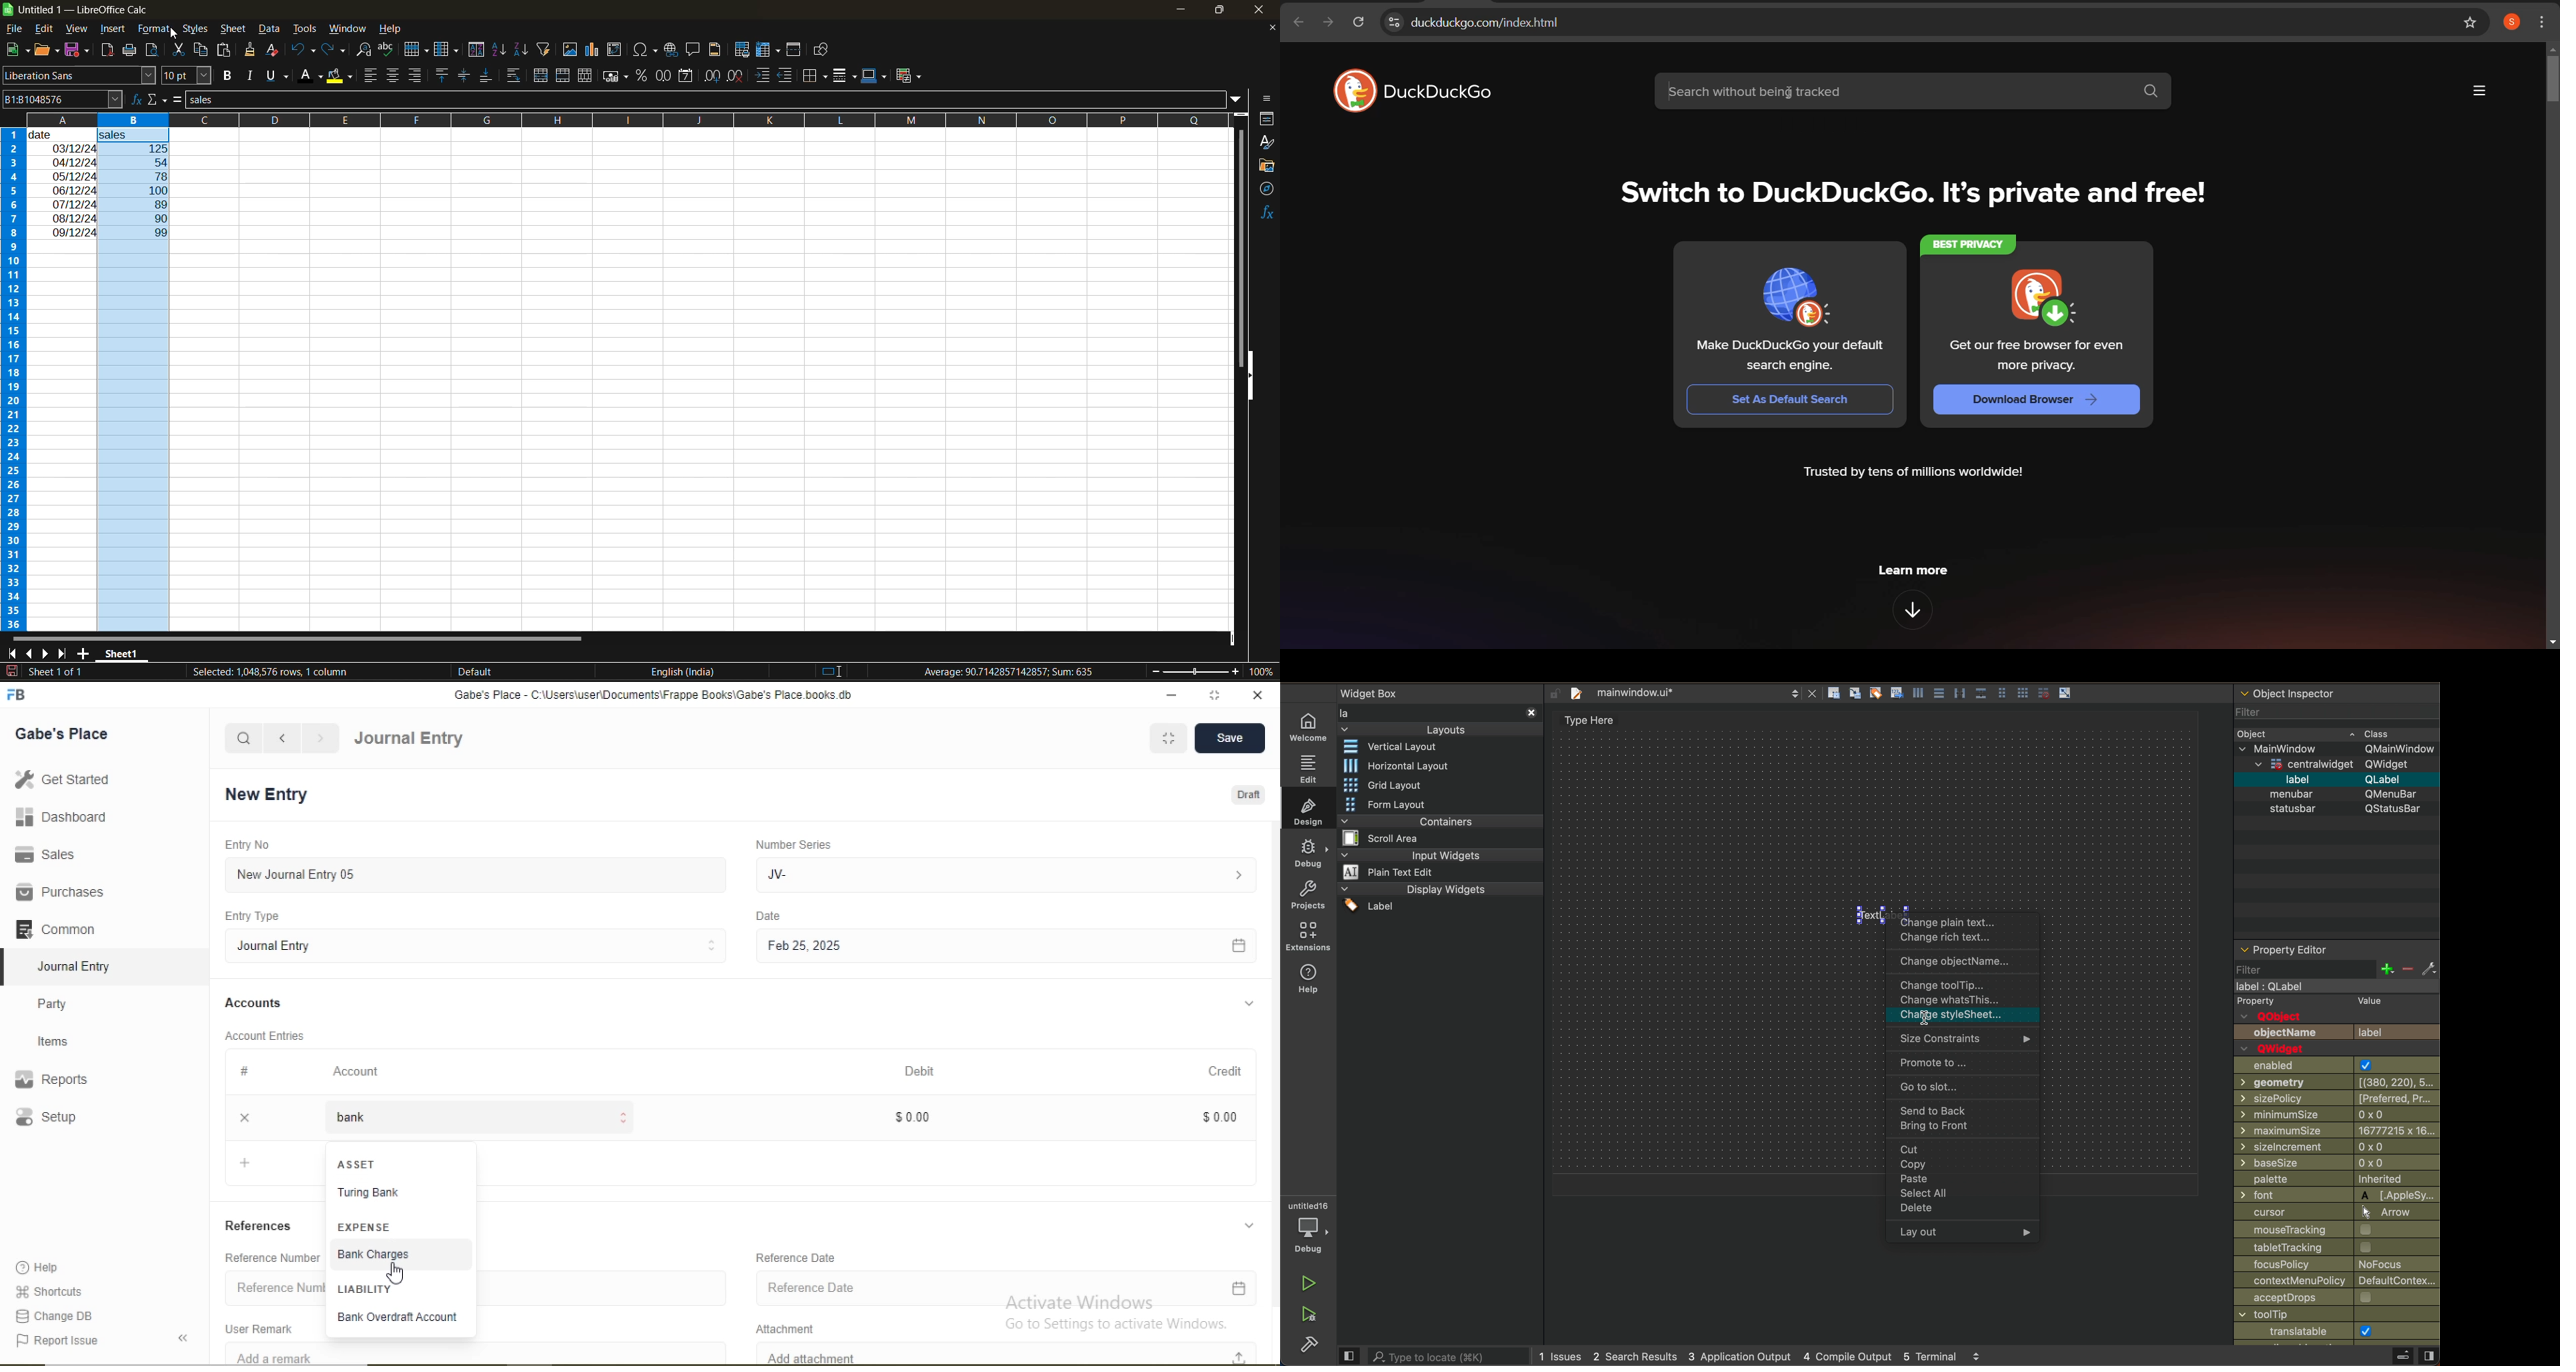 The height and width of the screenshot is (1372, 2576). I want to click on add decimal place, so click(711, 77).